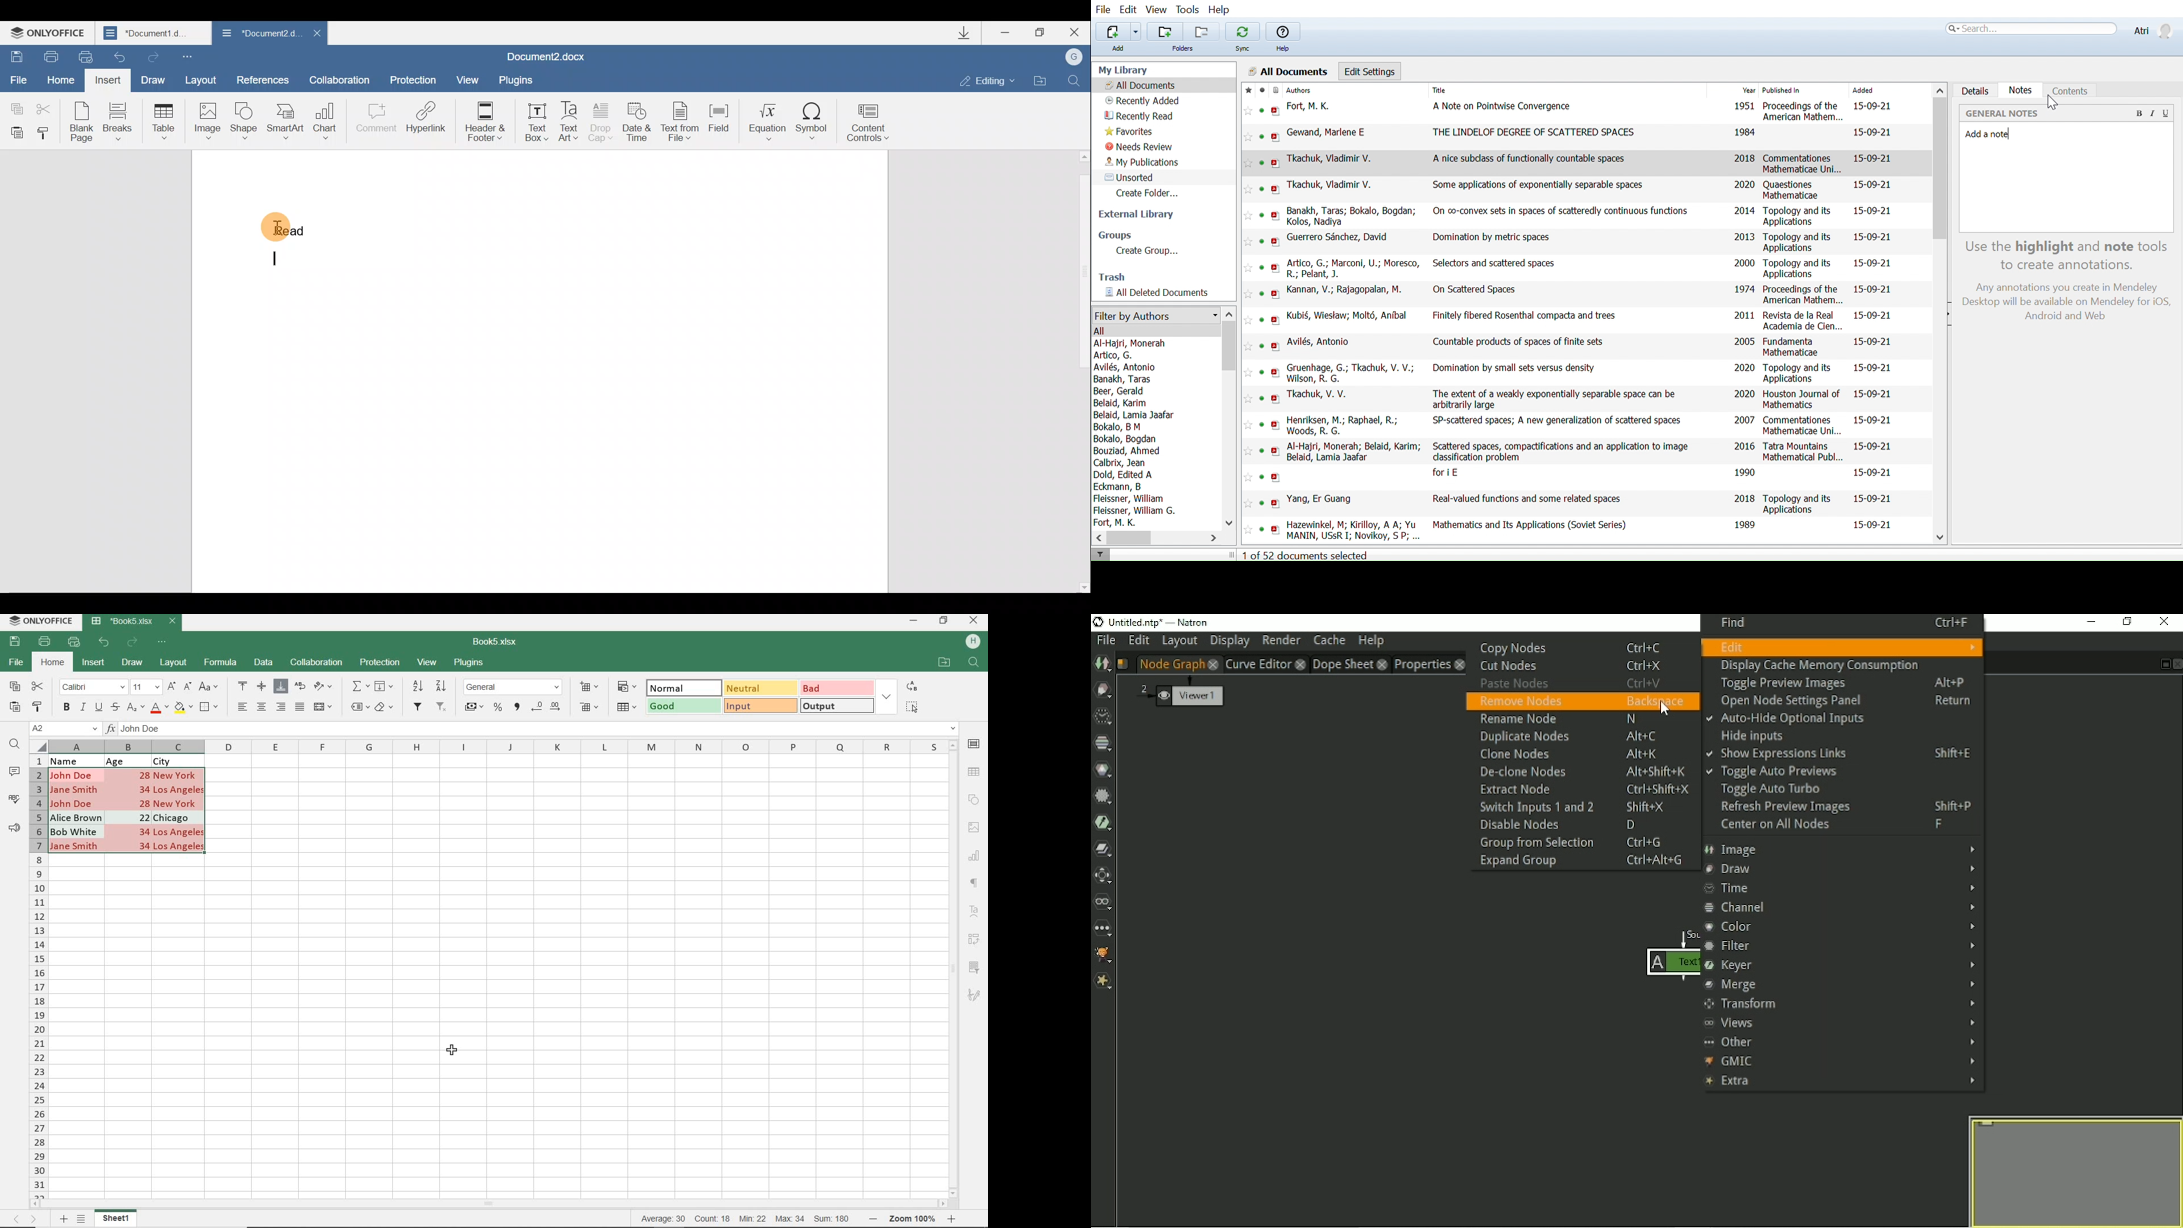  What do you see at coordinates (281, 686) in the screenshot?
I see `ALIGN BOTTOM` at bounding box center [281, 686].